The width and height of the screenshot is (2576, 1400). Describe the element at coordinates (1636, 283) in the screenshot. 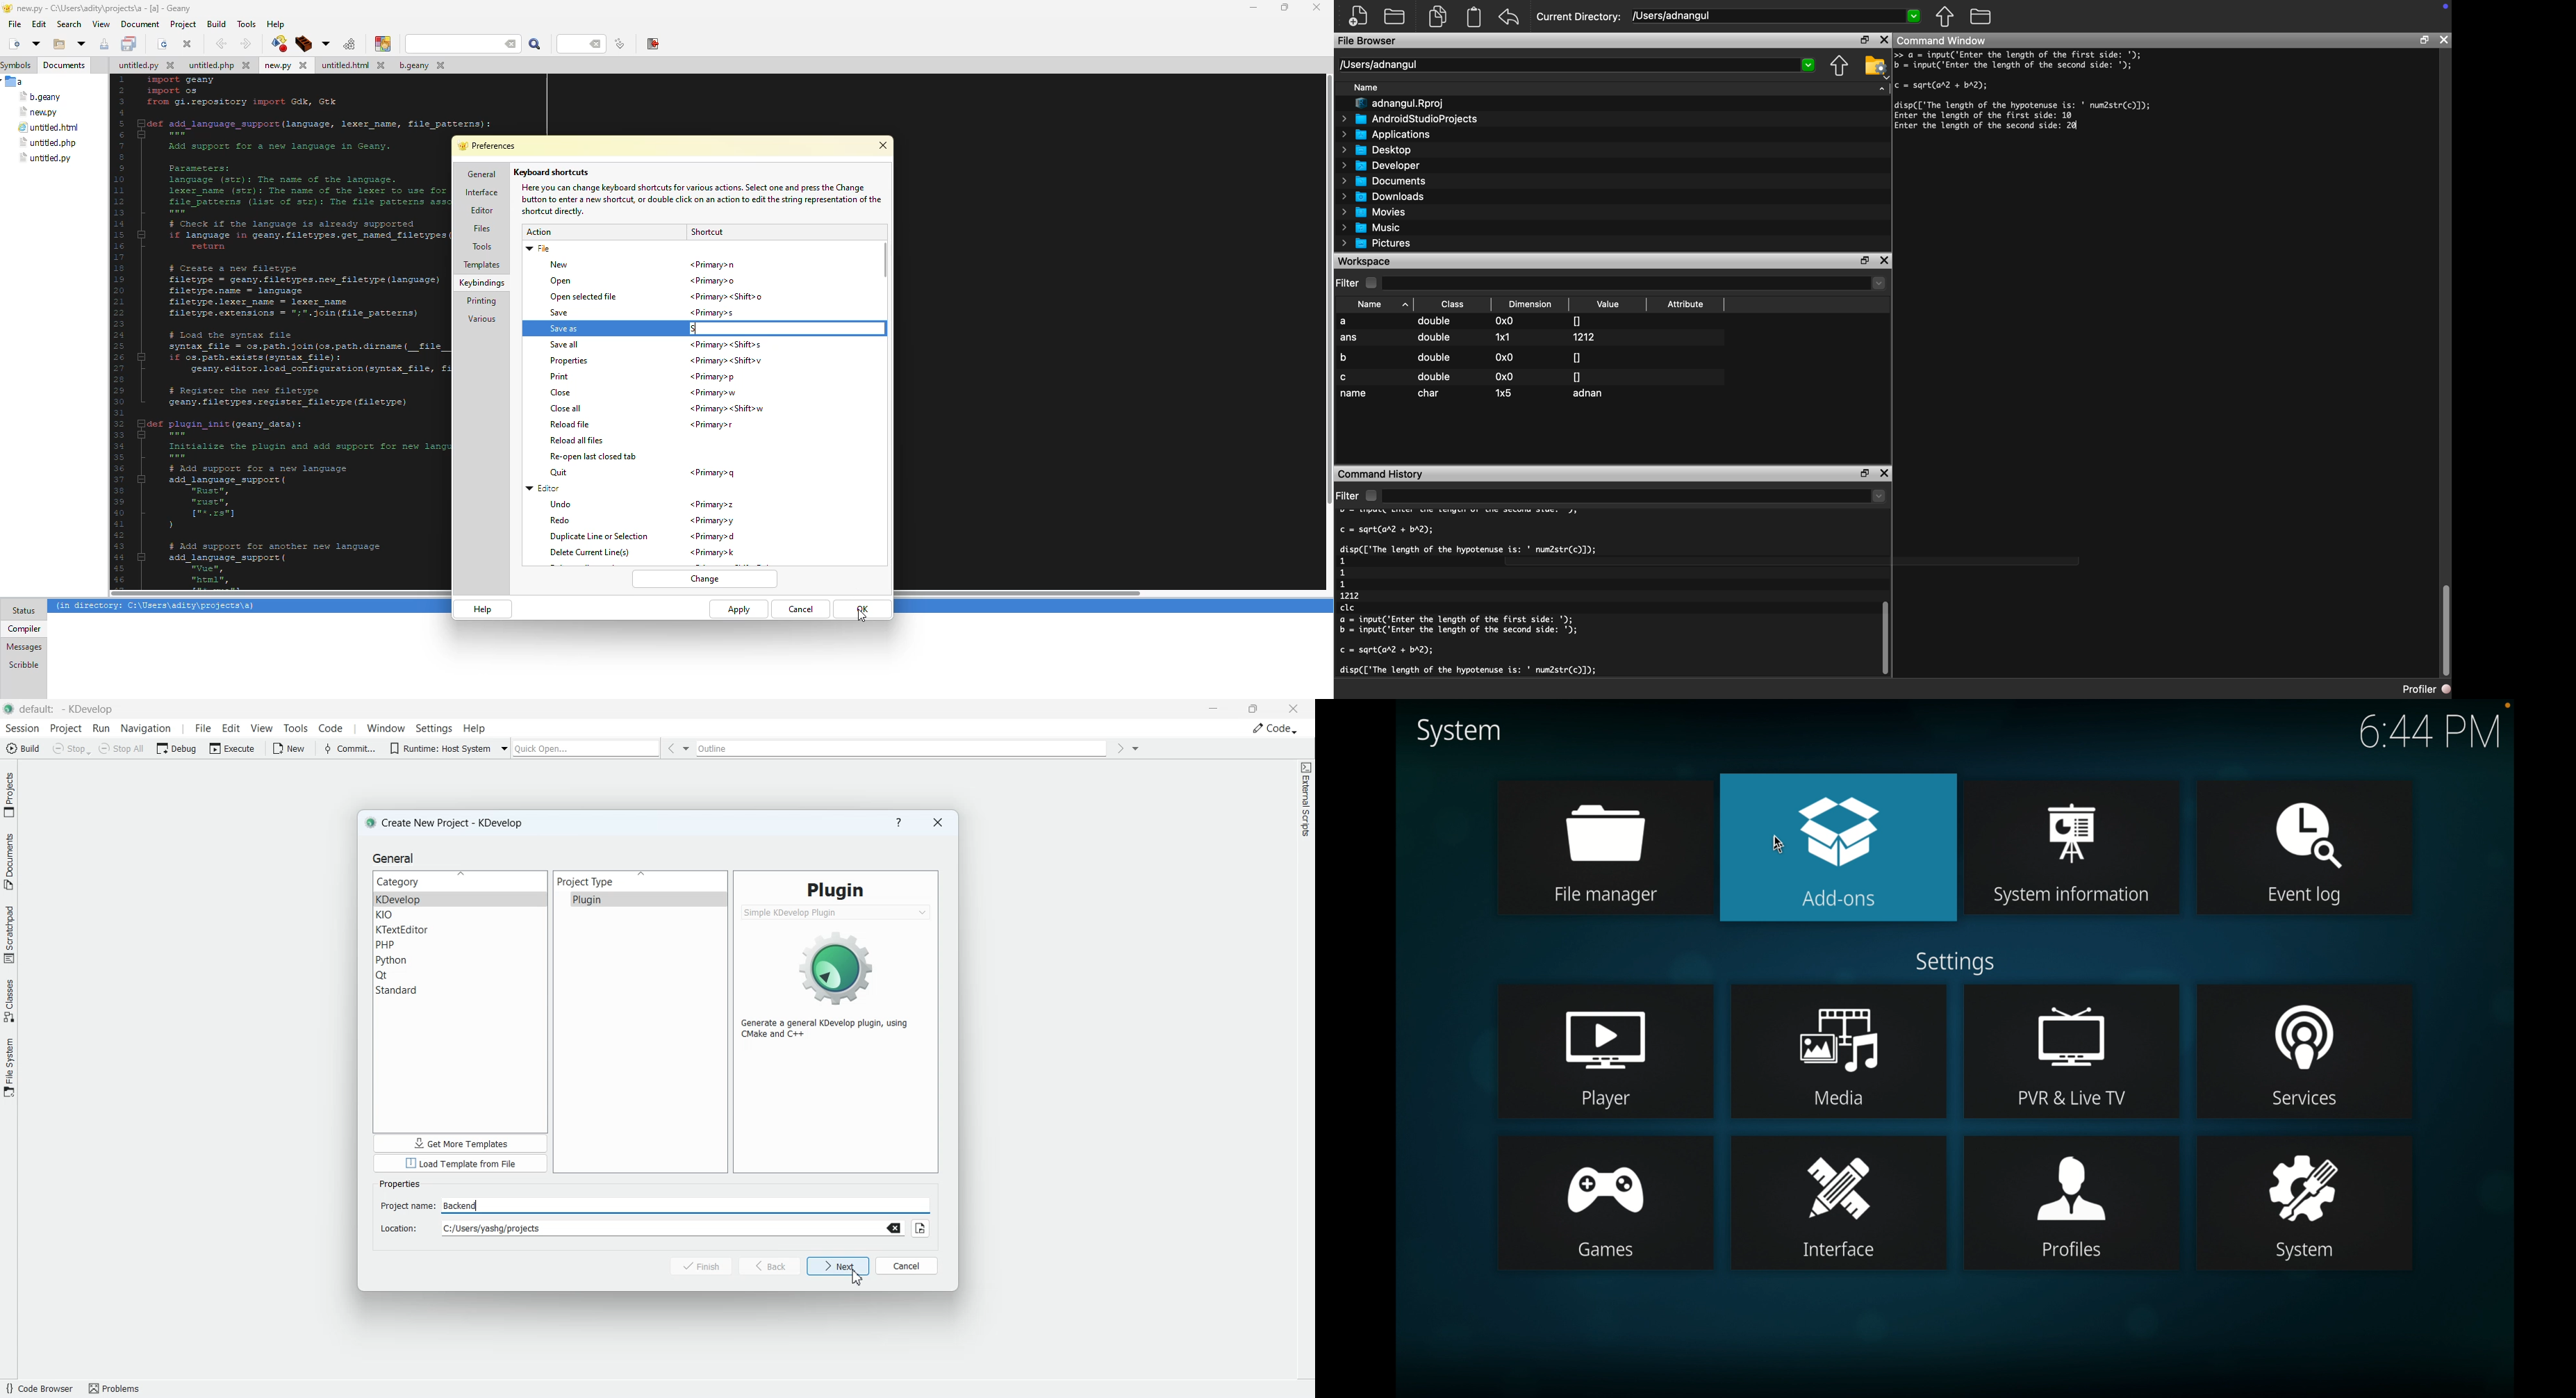

I see `dropdown` at that location.